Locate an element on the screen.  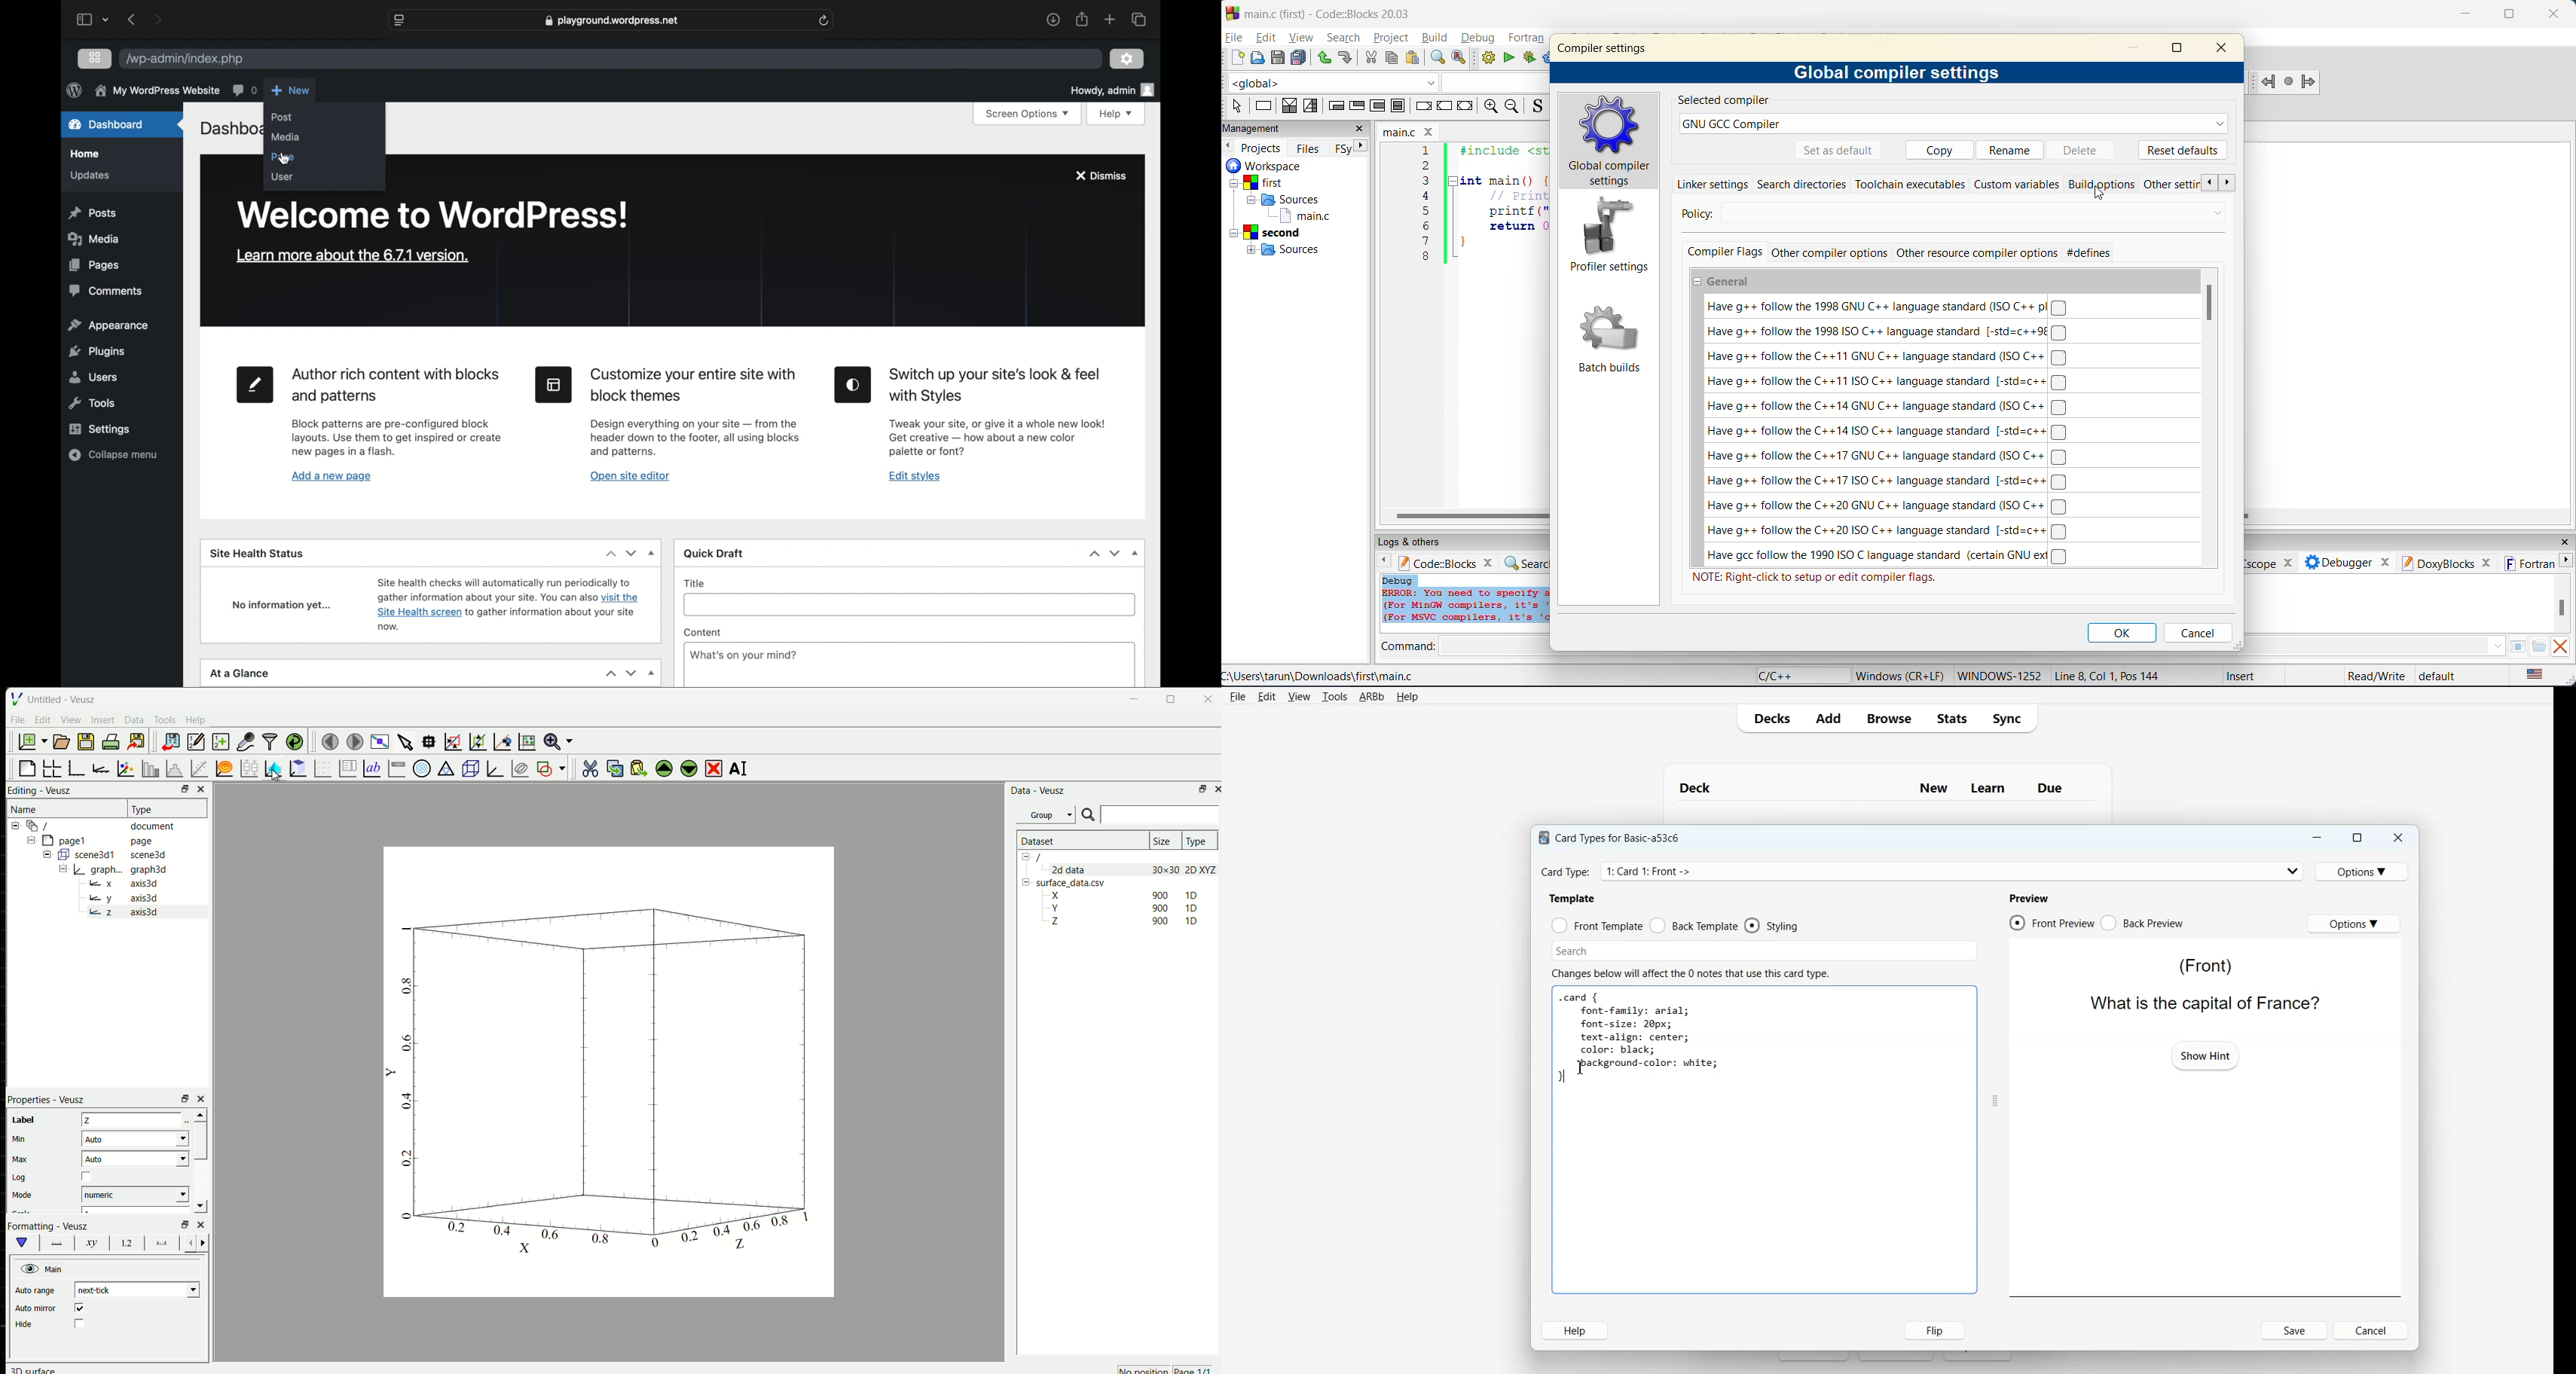
Have g++ follow the 1998 GNU C++ language standard (150 C++ pi is located at coordinates (1883, 307).